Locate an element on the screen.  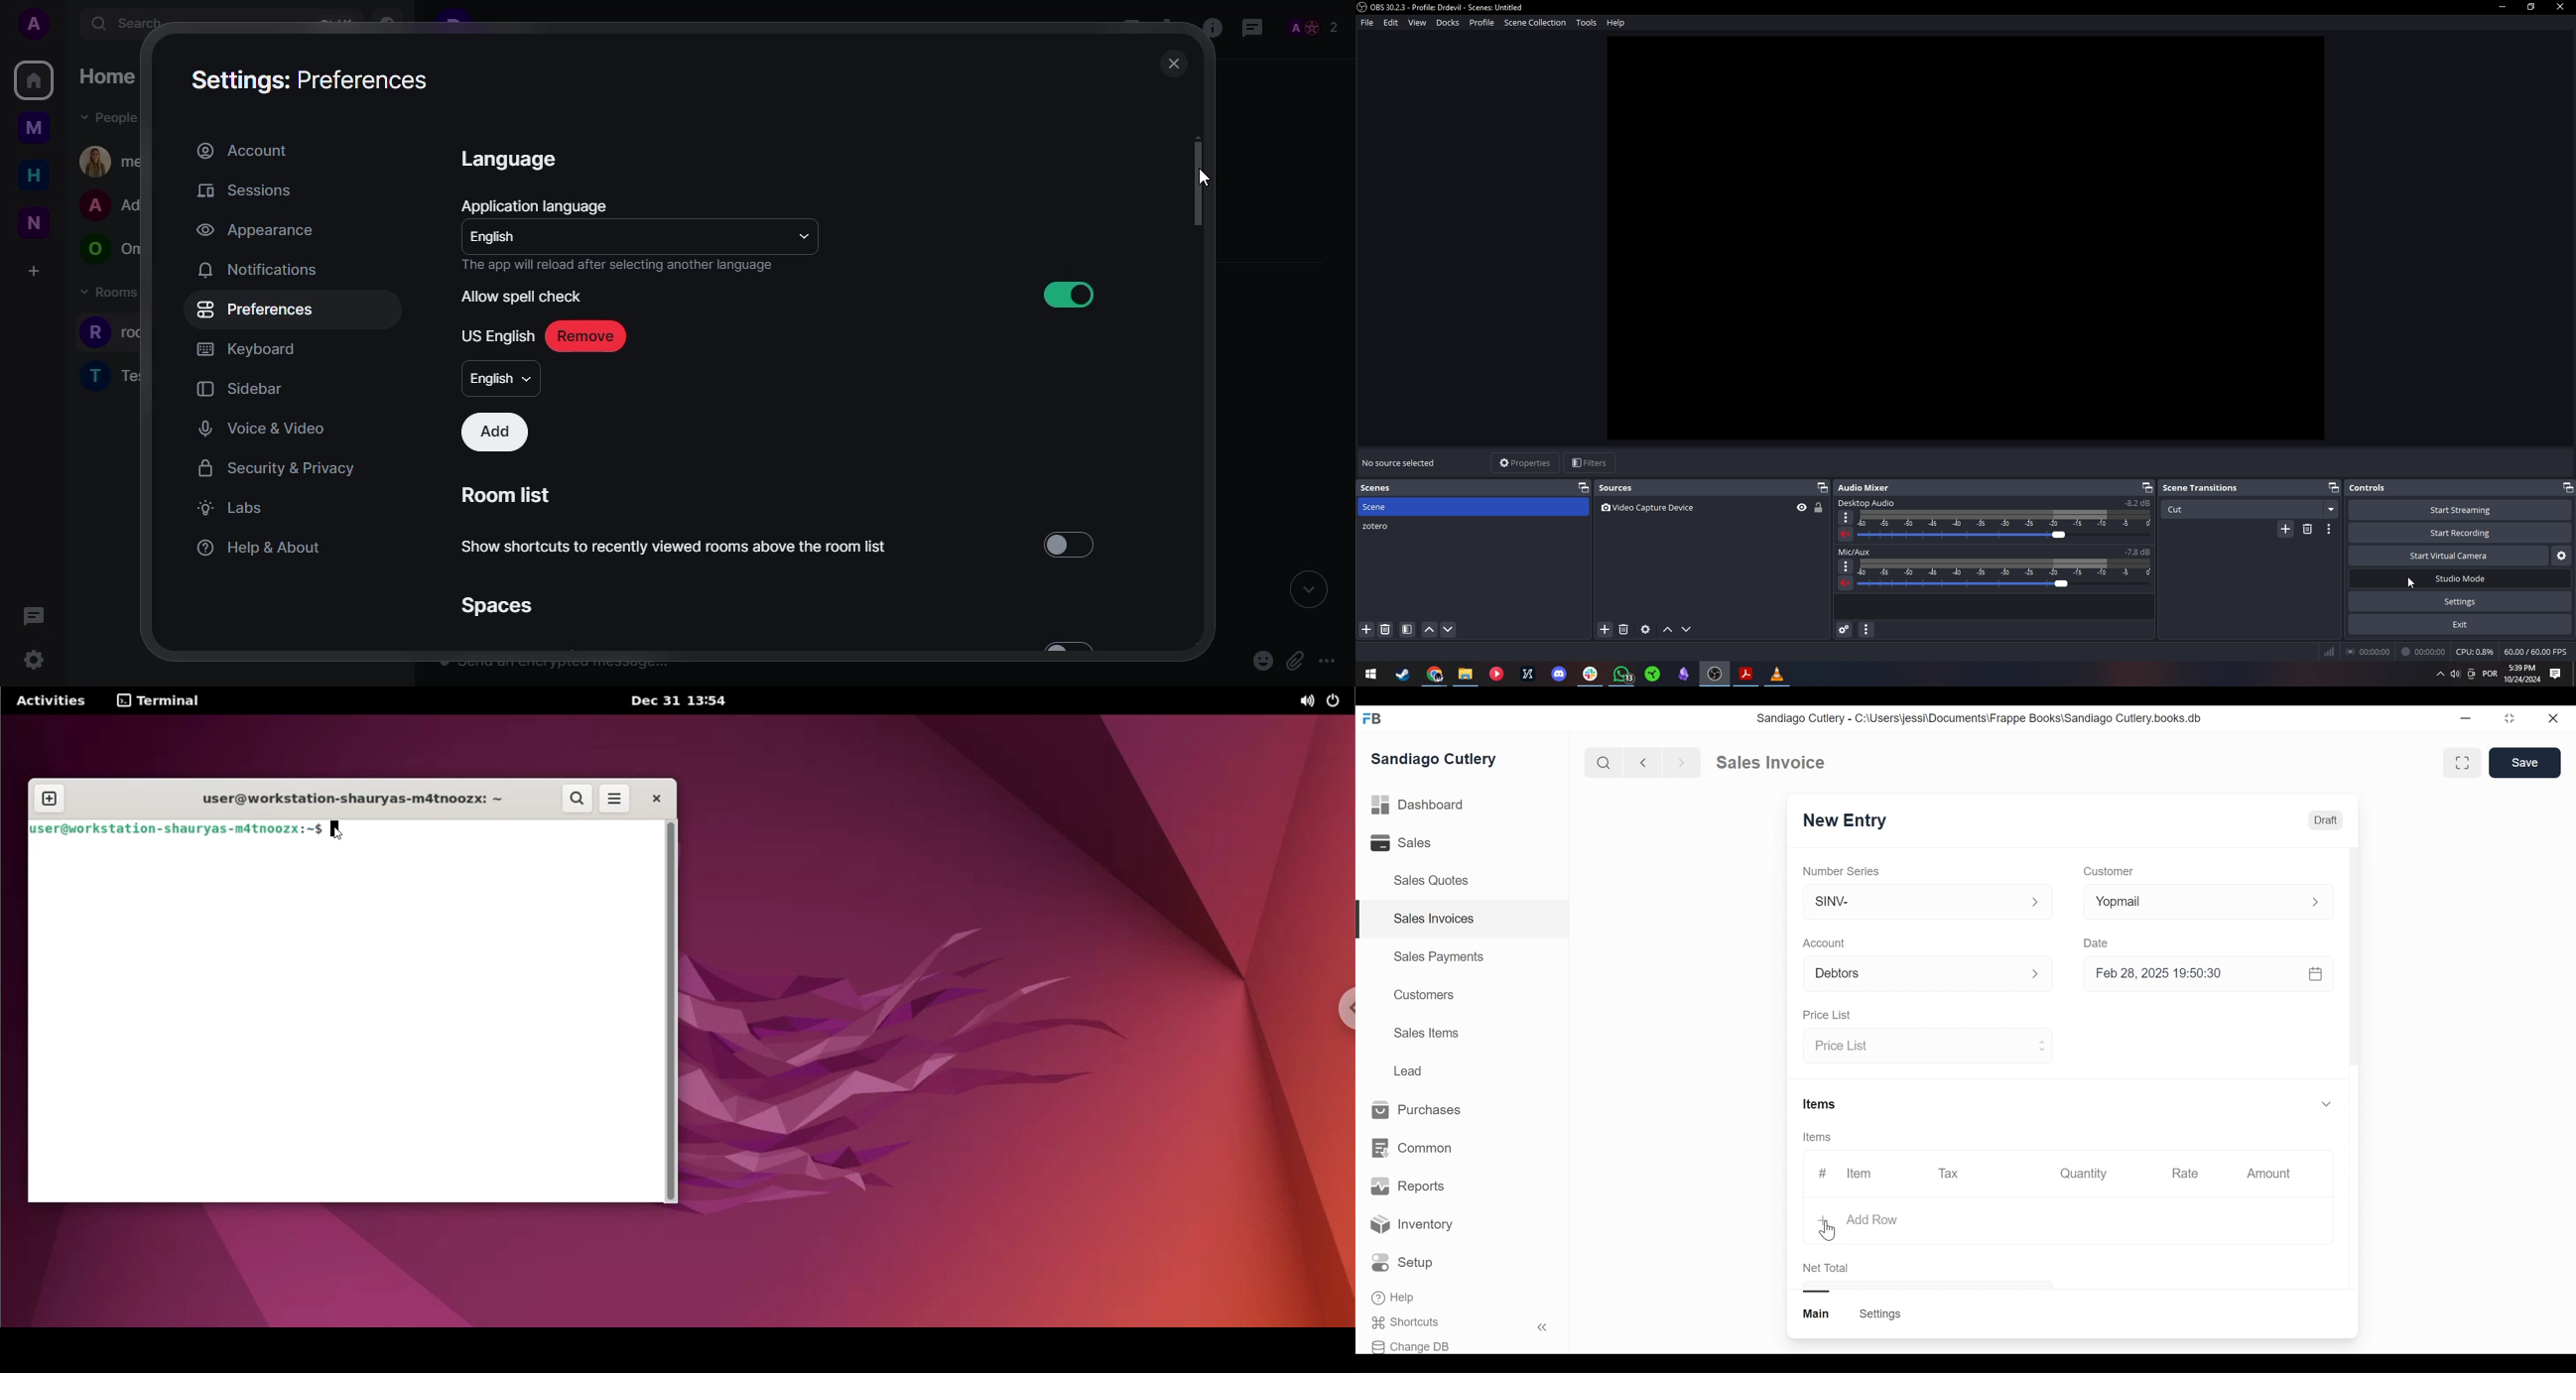
razer  is located at coordinates (1653, 672).